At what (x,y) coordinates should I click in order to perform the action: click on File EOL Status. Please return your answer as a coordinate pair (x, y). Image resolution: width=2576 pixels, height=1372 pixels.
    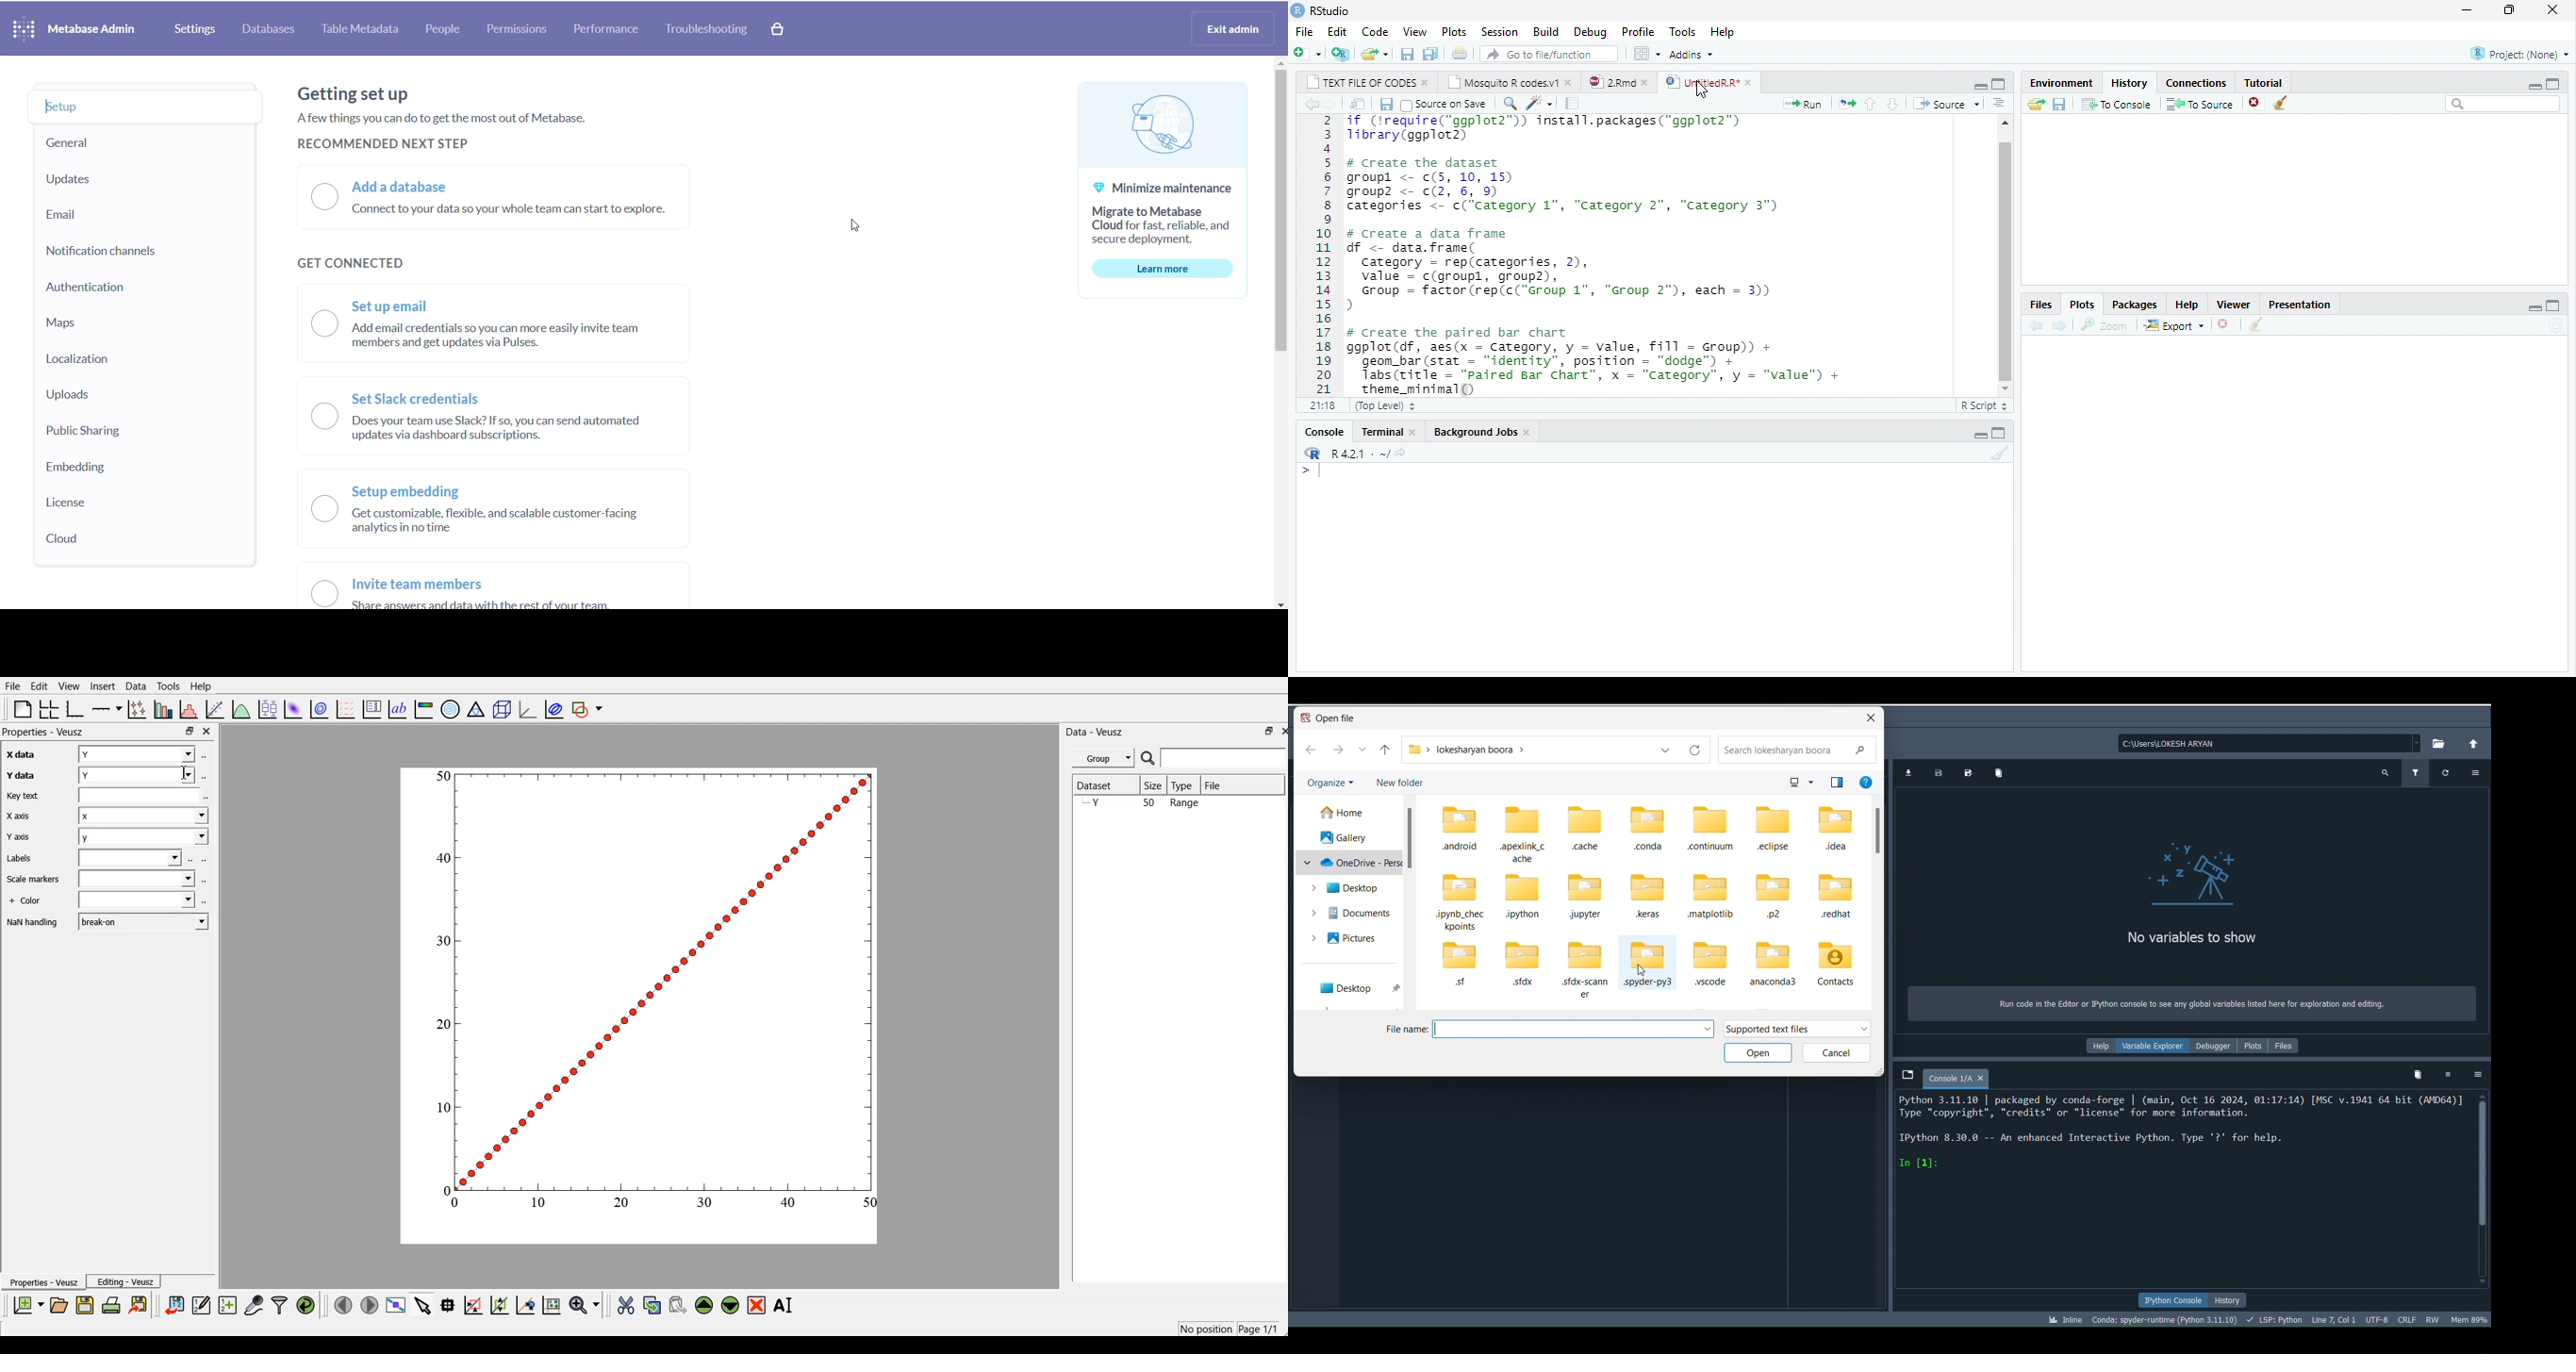
    Looking at the image, I should click on (2409, 1316).